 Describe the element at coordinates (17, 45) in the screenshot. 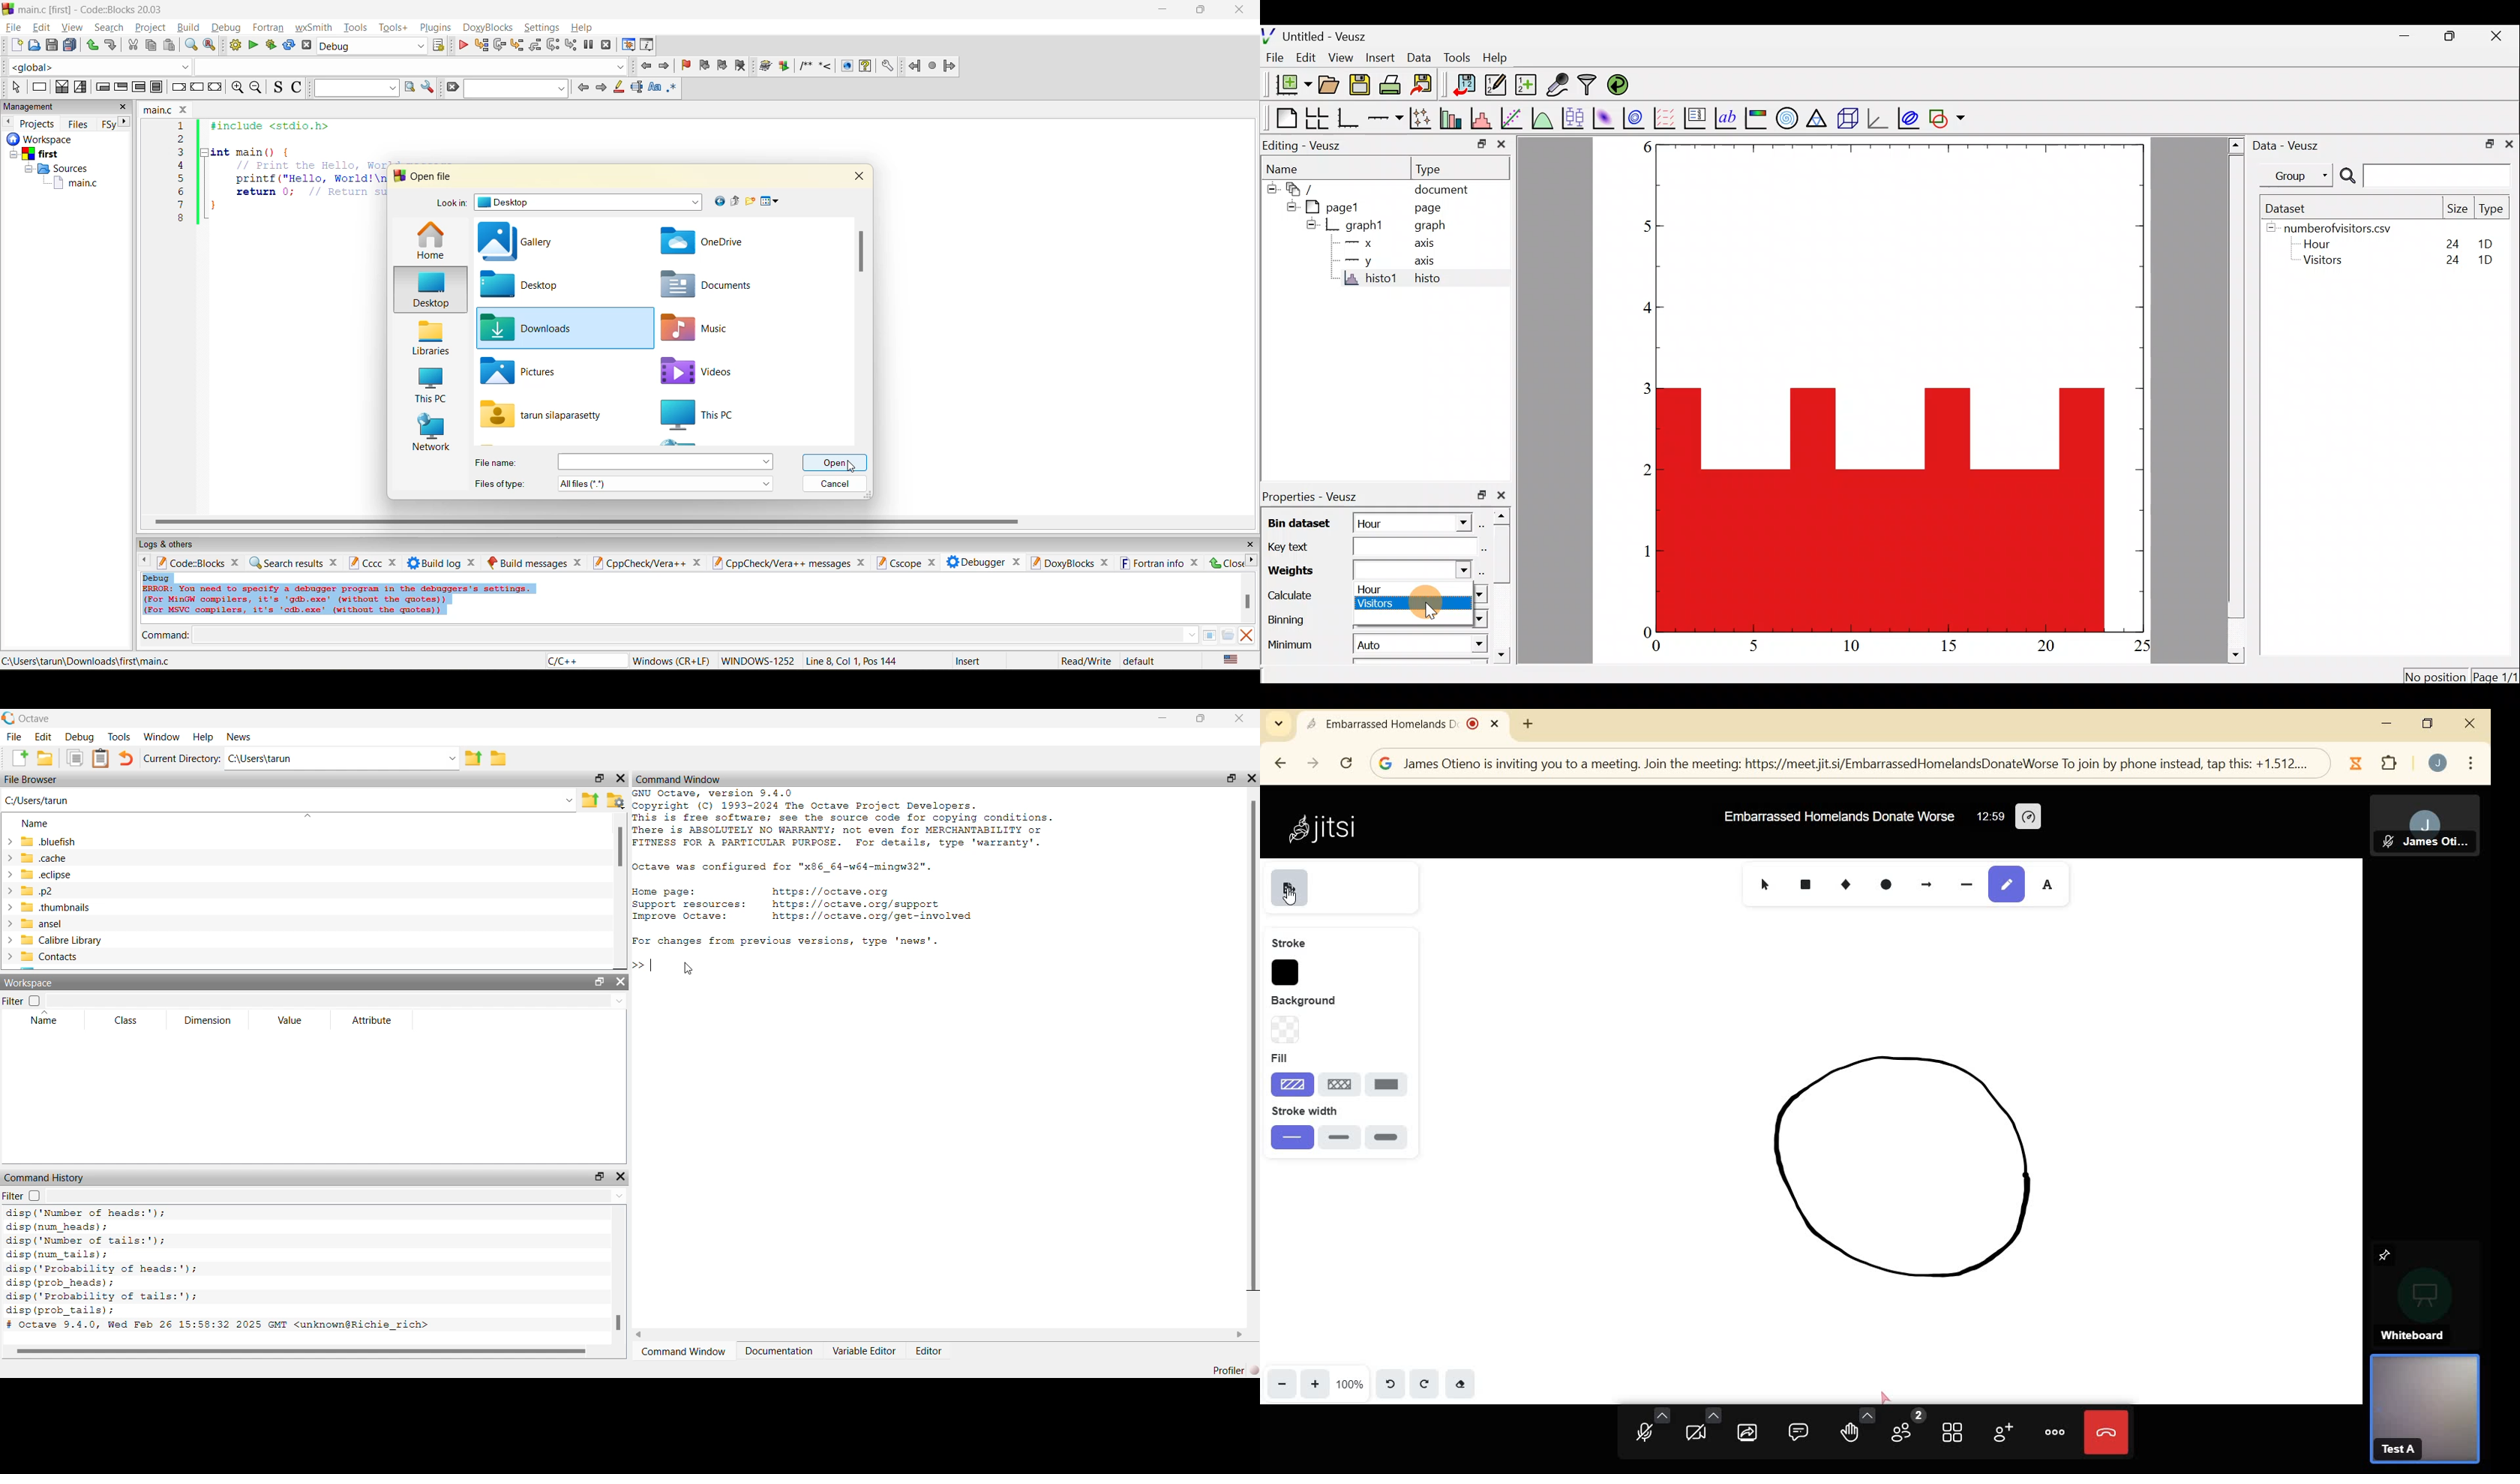

I see `new` at that location.